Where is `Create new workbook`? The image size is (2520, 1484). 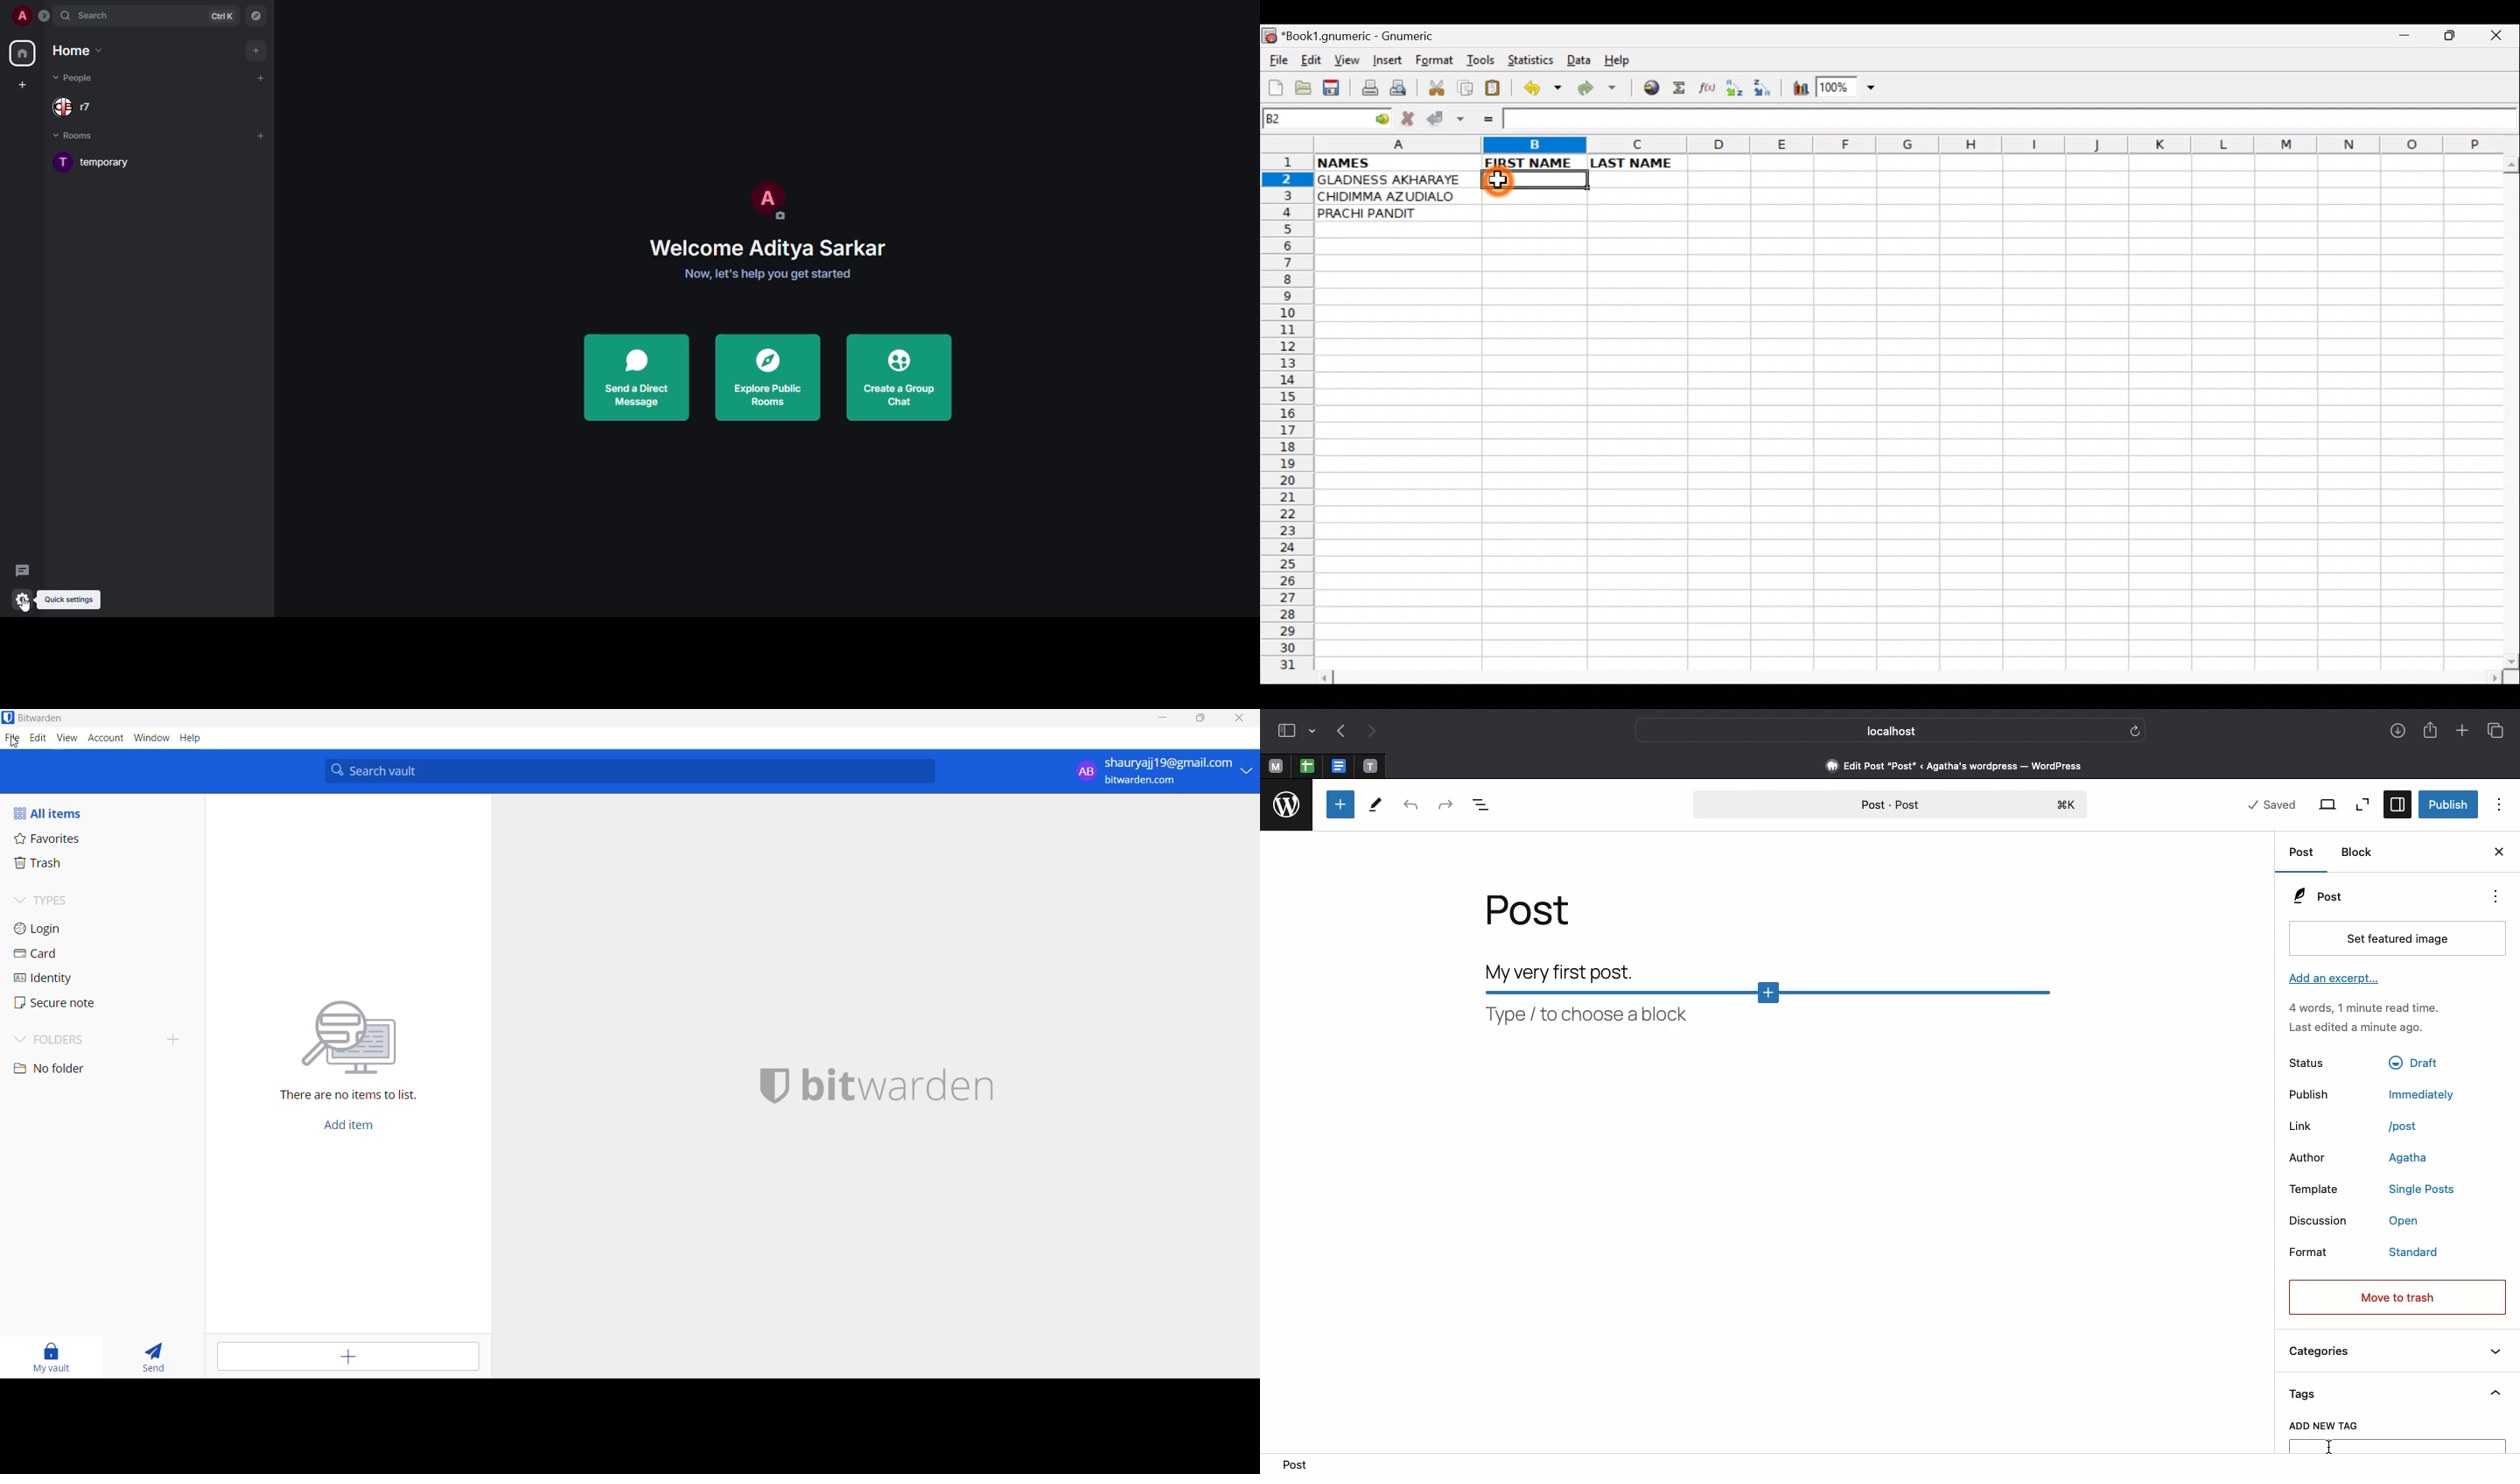
Create new workbook is located at coordinates (1274, 85).